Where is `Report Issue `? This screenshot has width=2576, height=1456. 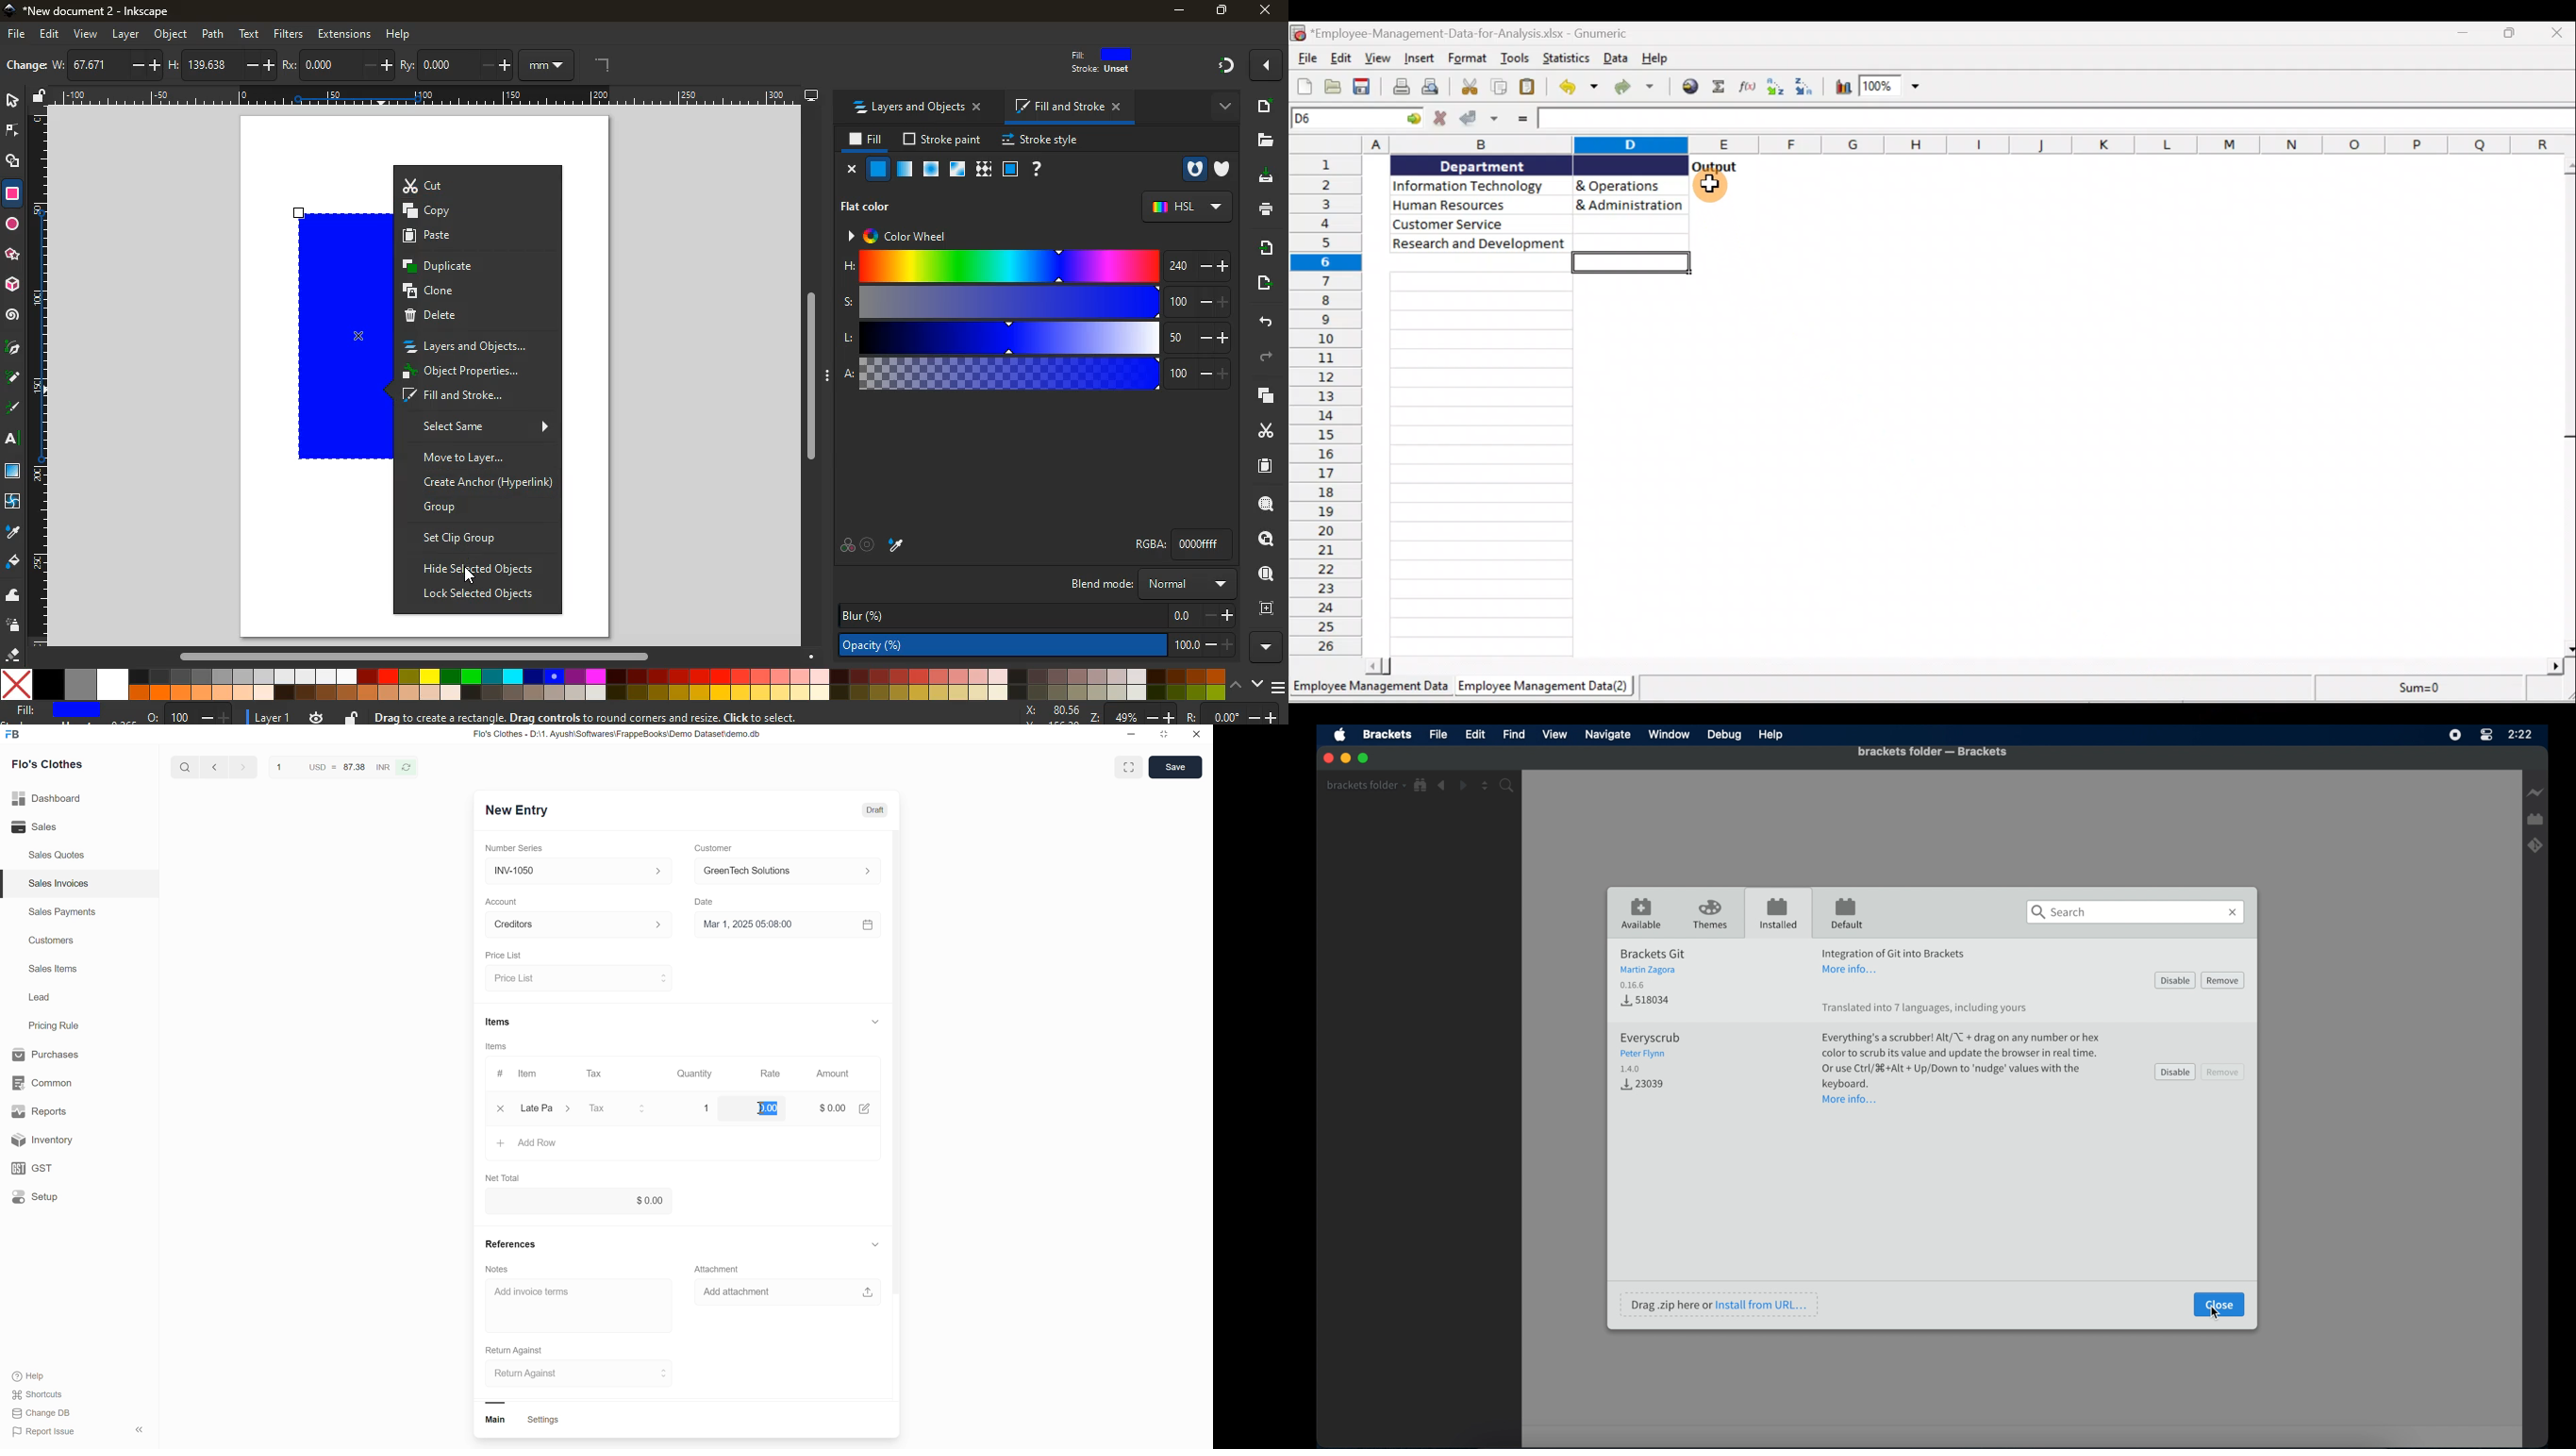
Report Issue  is located at coordinates (52, 1433).